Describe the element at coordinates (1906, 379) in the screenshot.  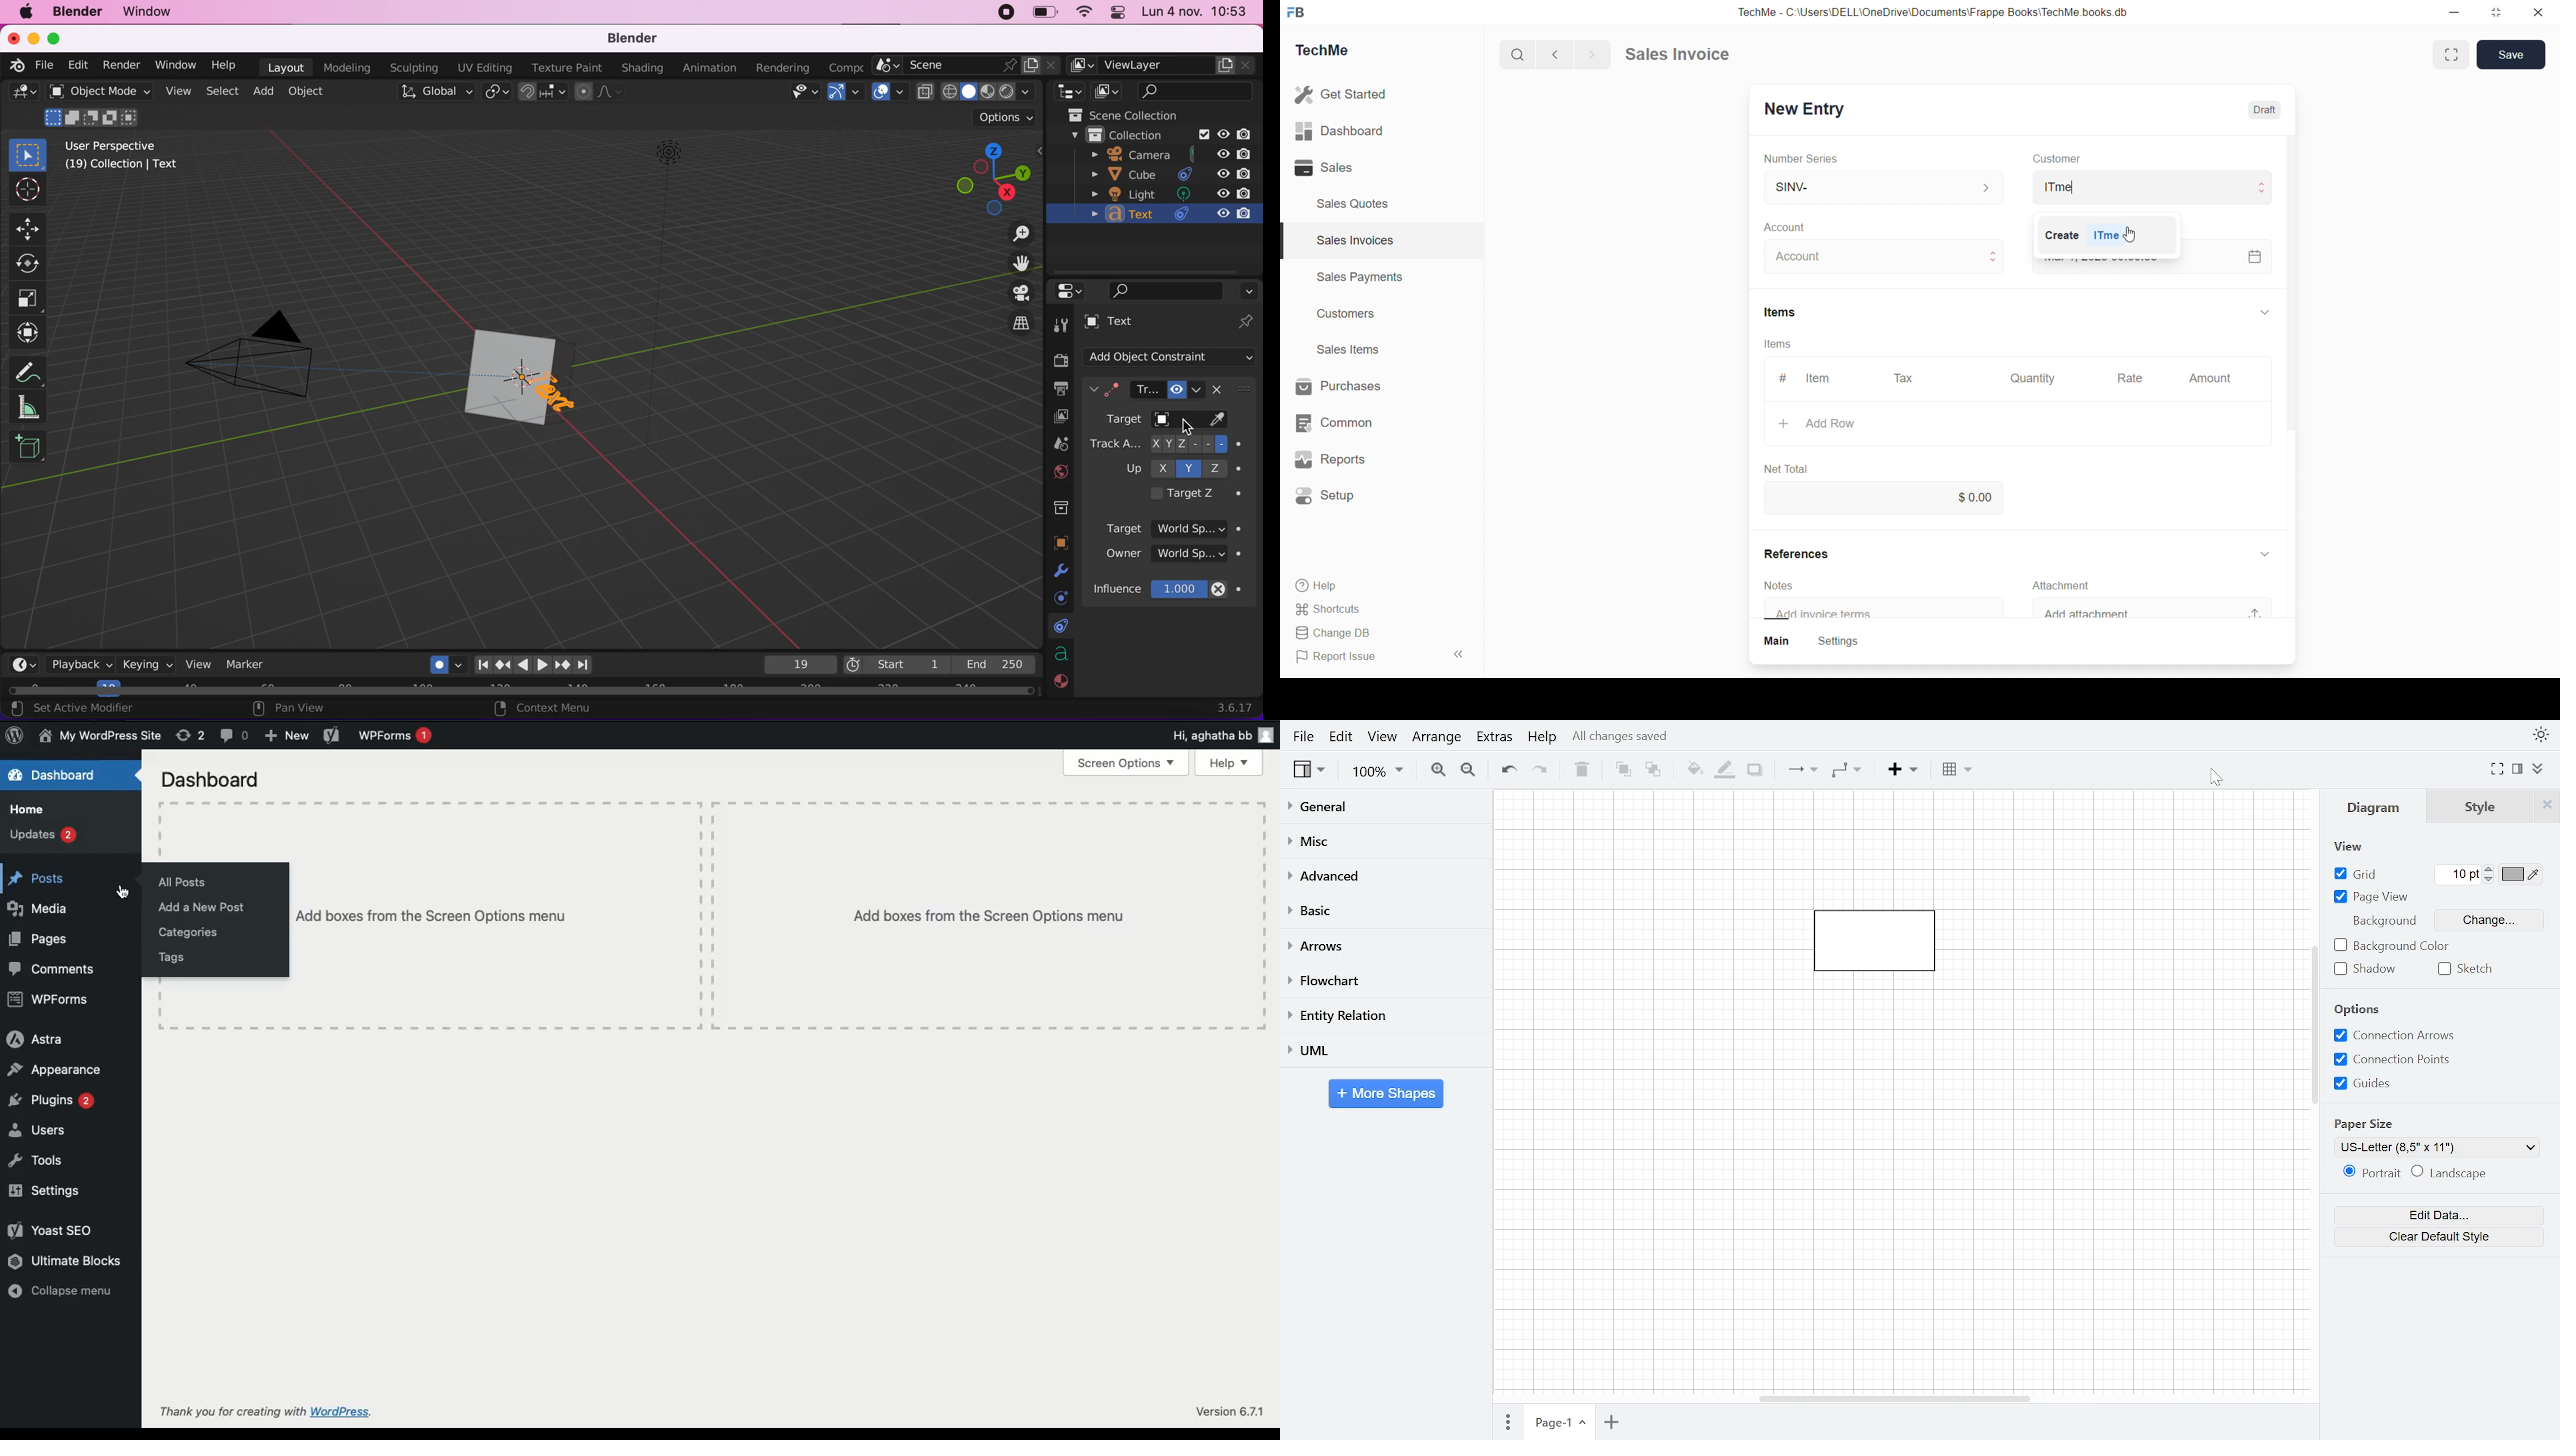
I see `Tax` at that location.